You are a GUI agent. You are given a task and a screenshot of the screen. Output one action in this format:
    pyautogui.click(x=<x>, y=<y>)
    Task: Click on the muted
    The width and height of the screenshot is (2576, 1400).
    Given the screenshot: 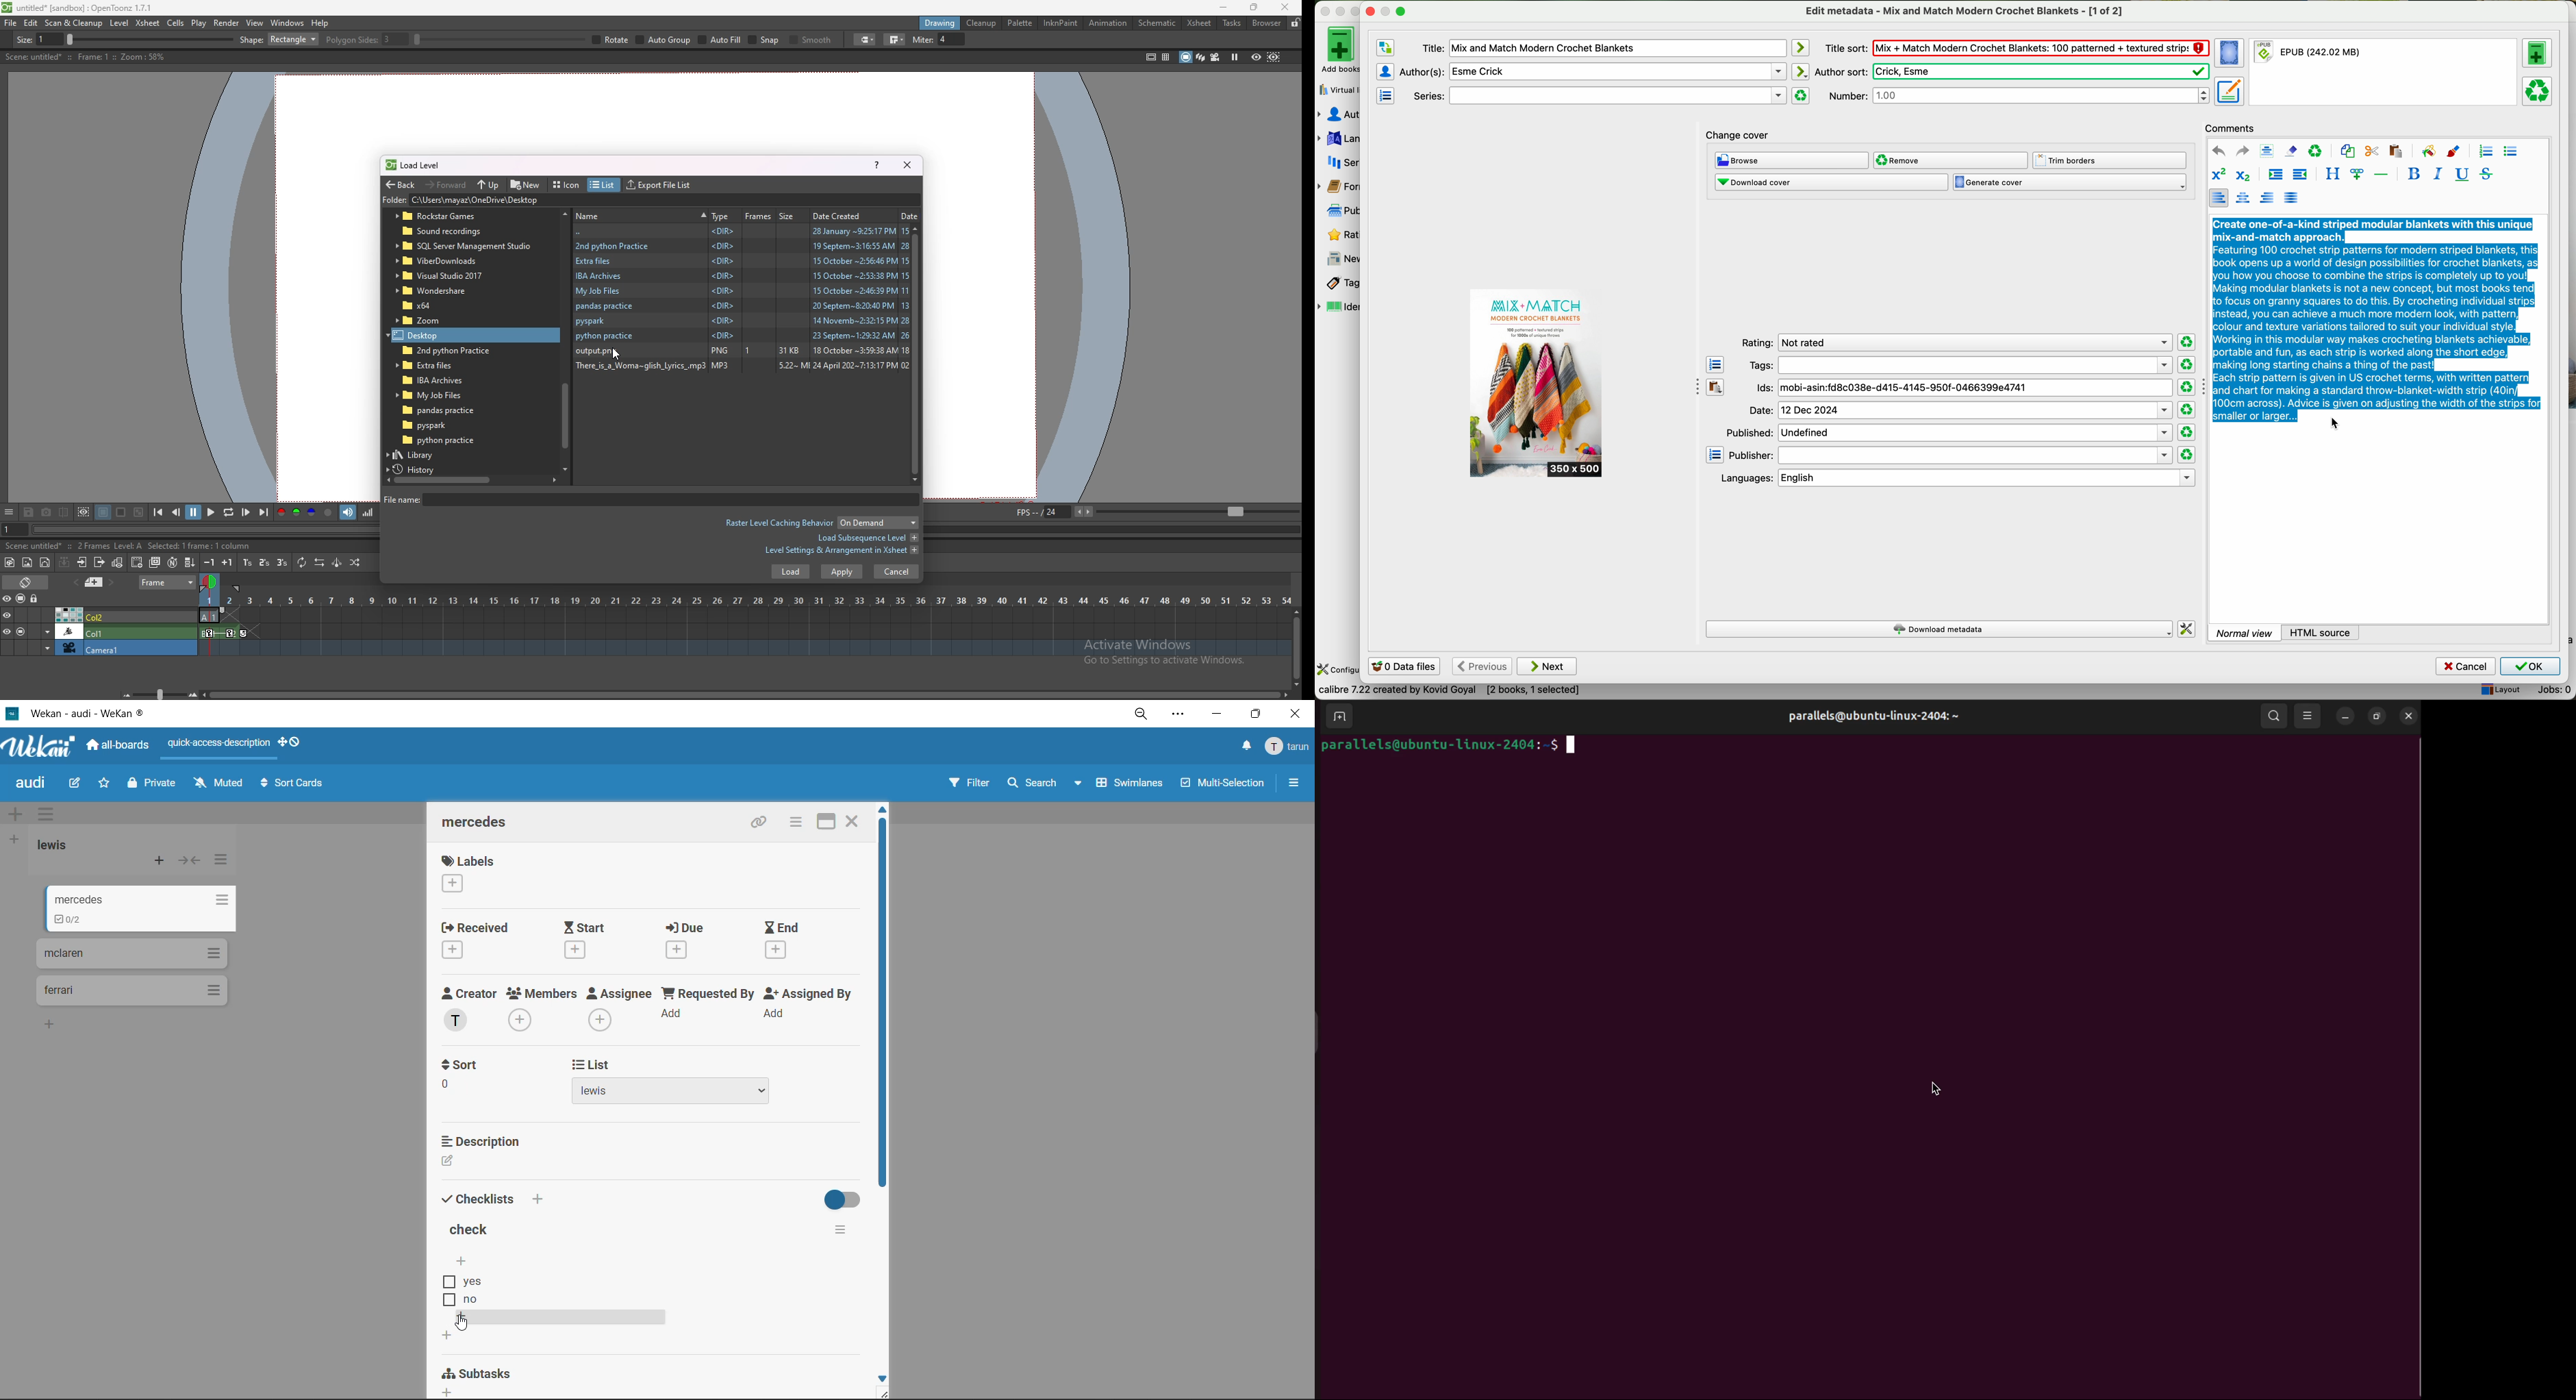 What is the action you would take?
    pyautogui.click(x=218, y=782)
    